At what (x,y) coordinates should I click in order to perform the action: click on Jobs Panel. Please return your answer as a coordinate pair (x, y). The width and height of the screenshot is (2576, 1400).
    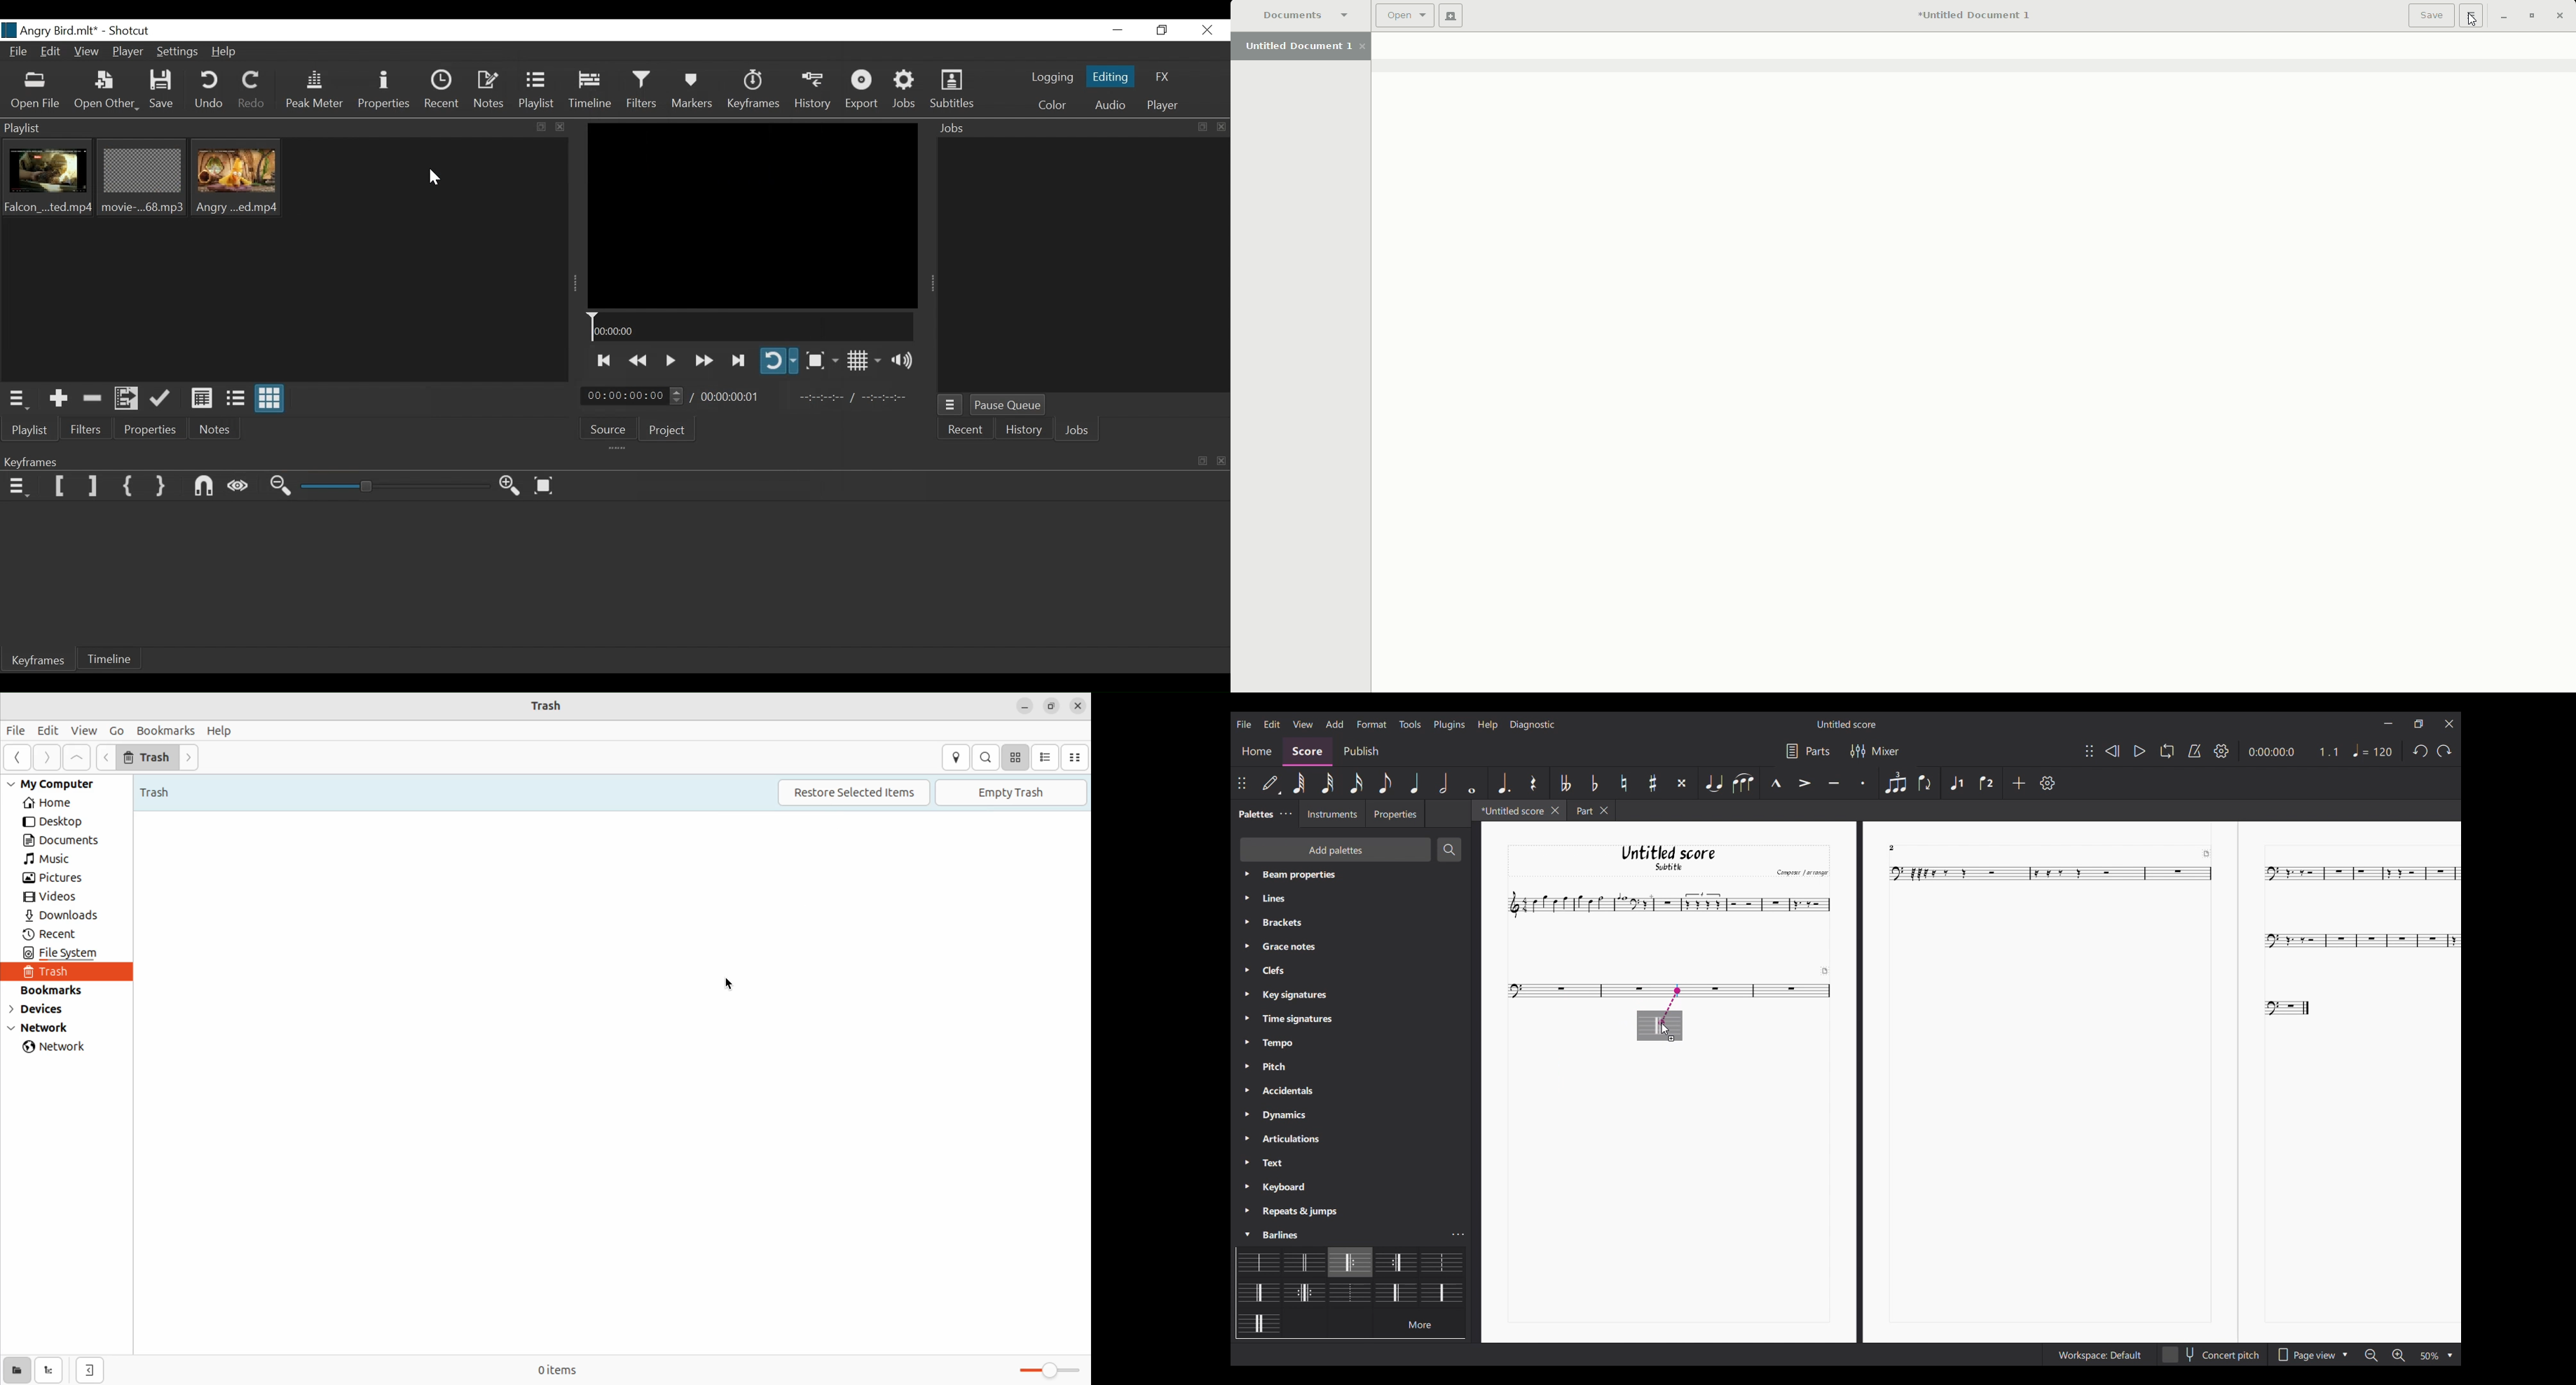
    Looking at the image, I should click on (1080, 130).